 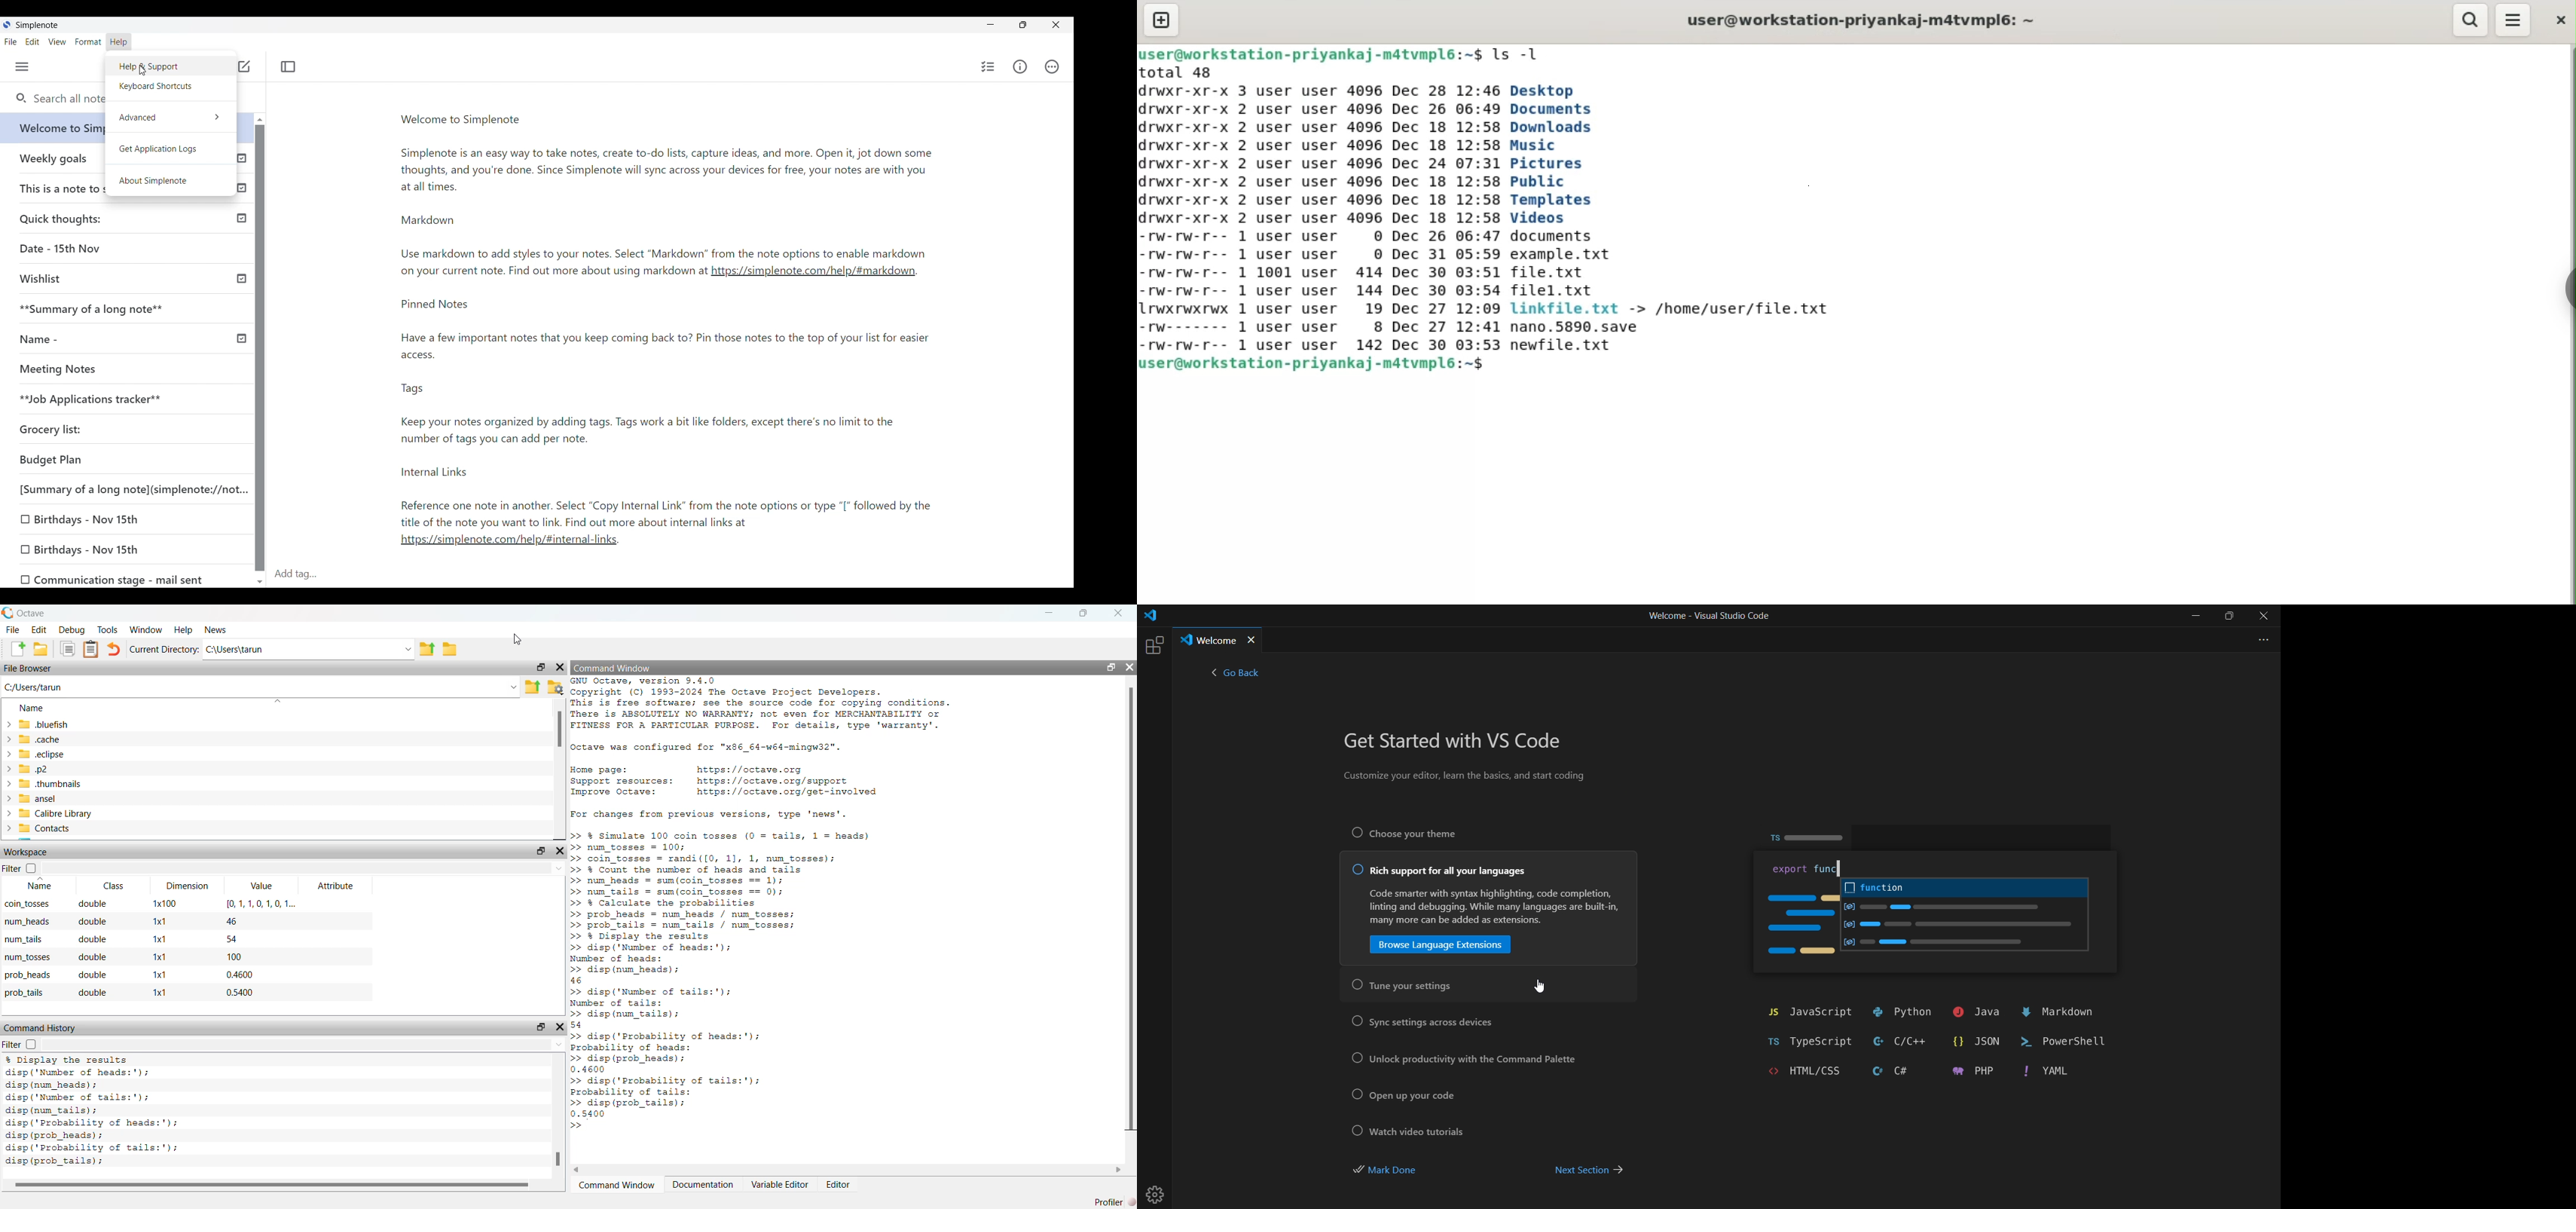 I want to click on 46, so click(x=232, y=920).